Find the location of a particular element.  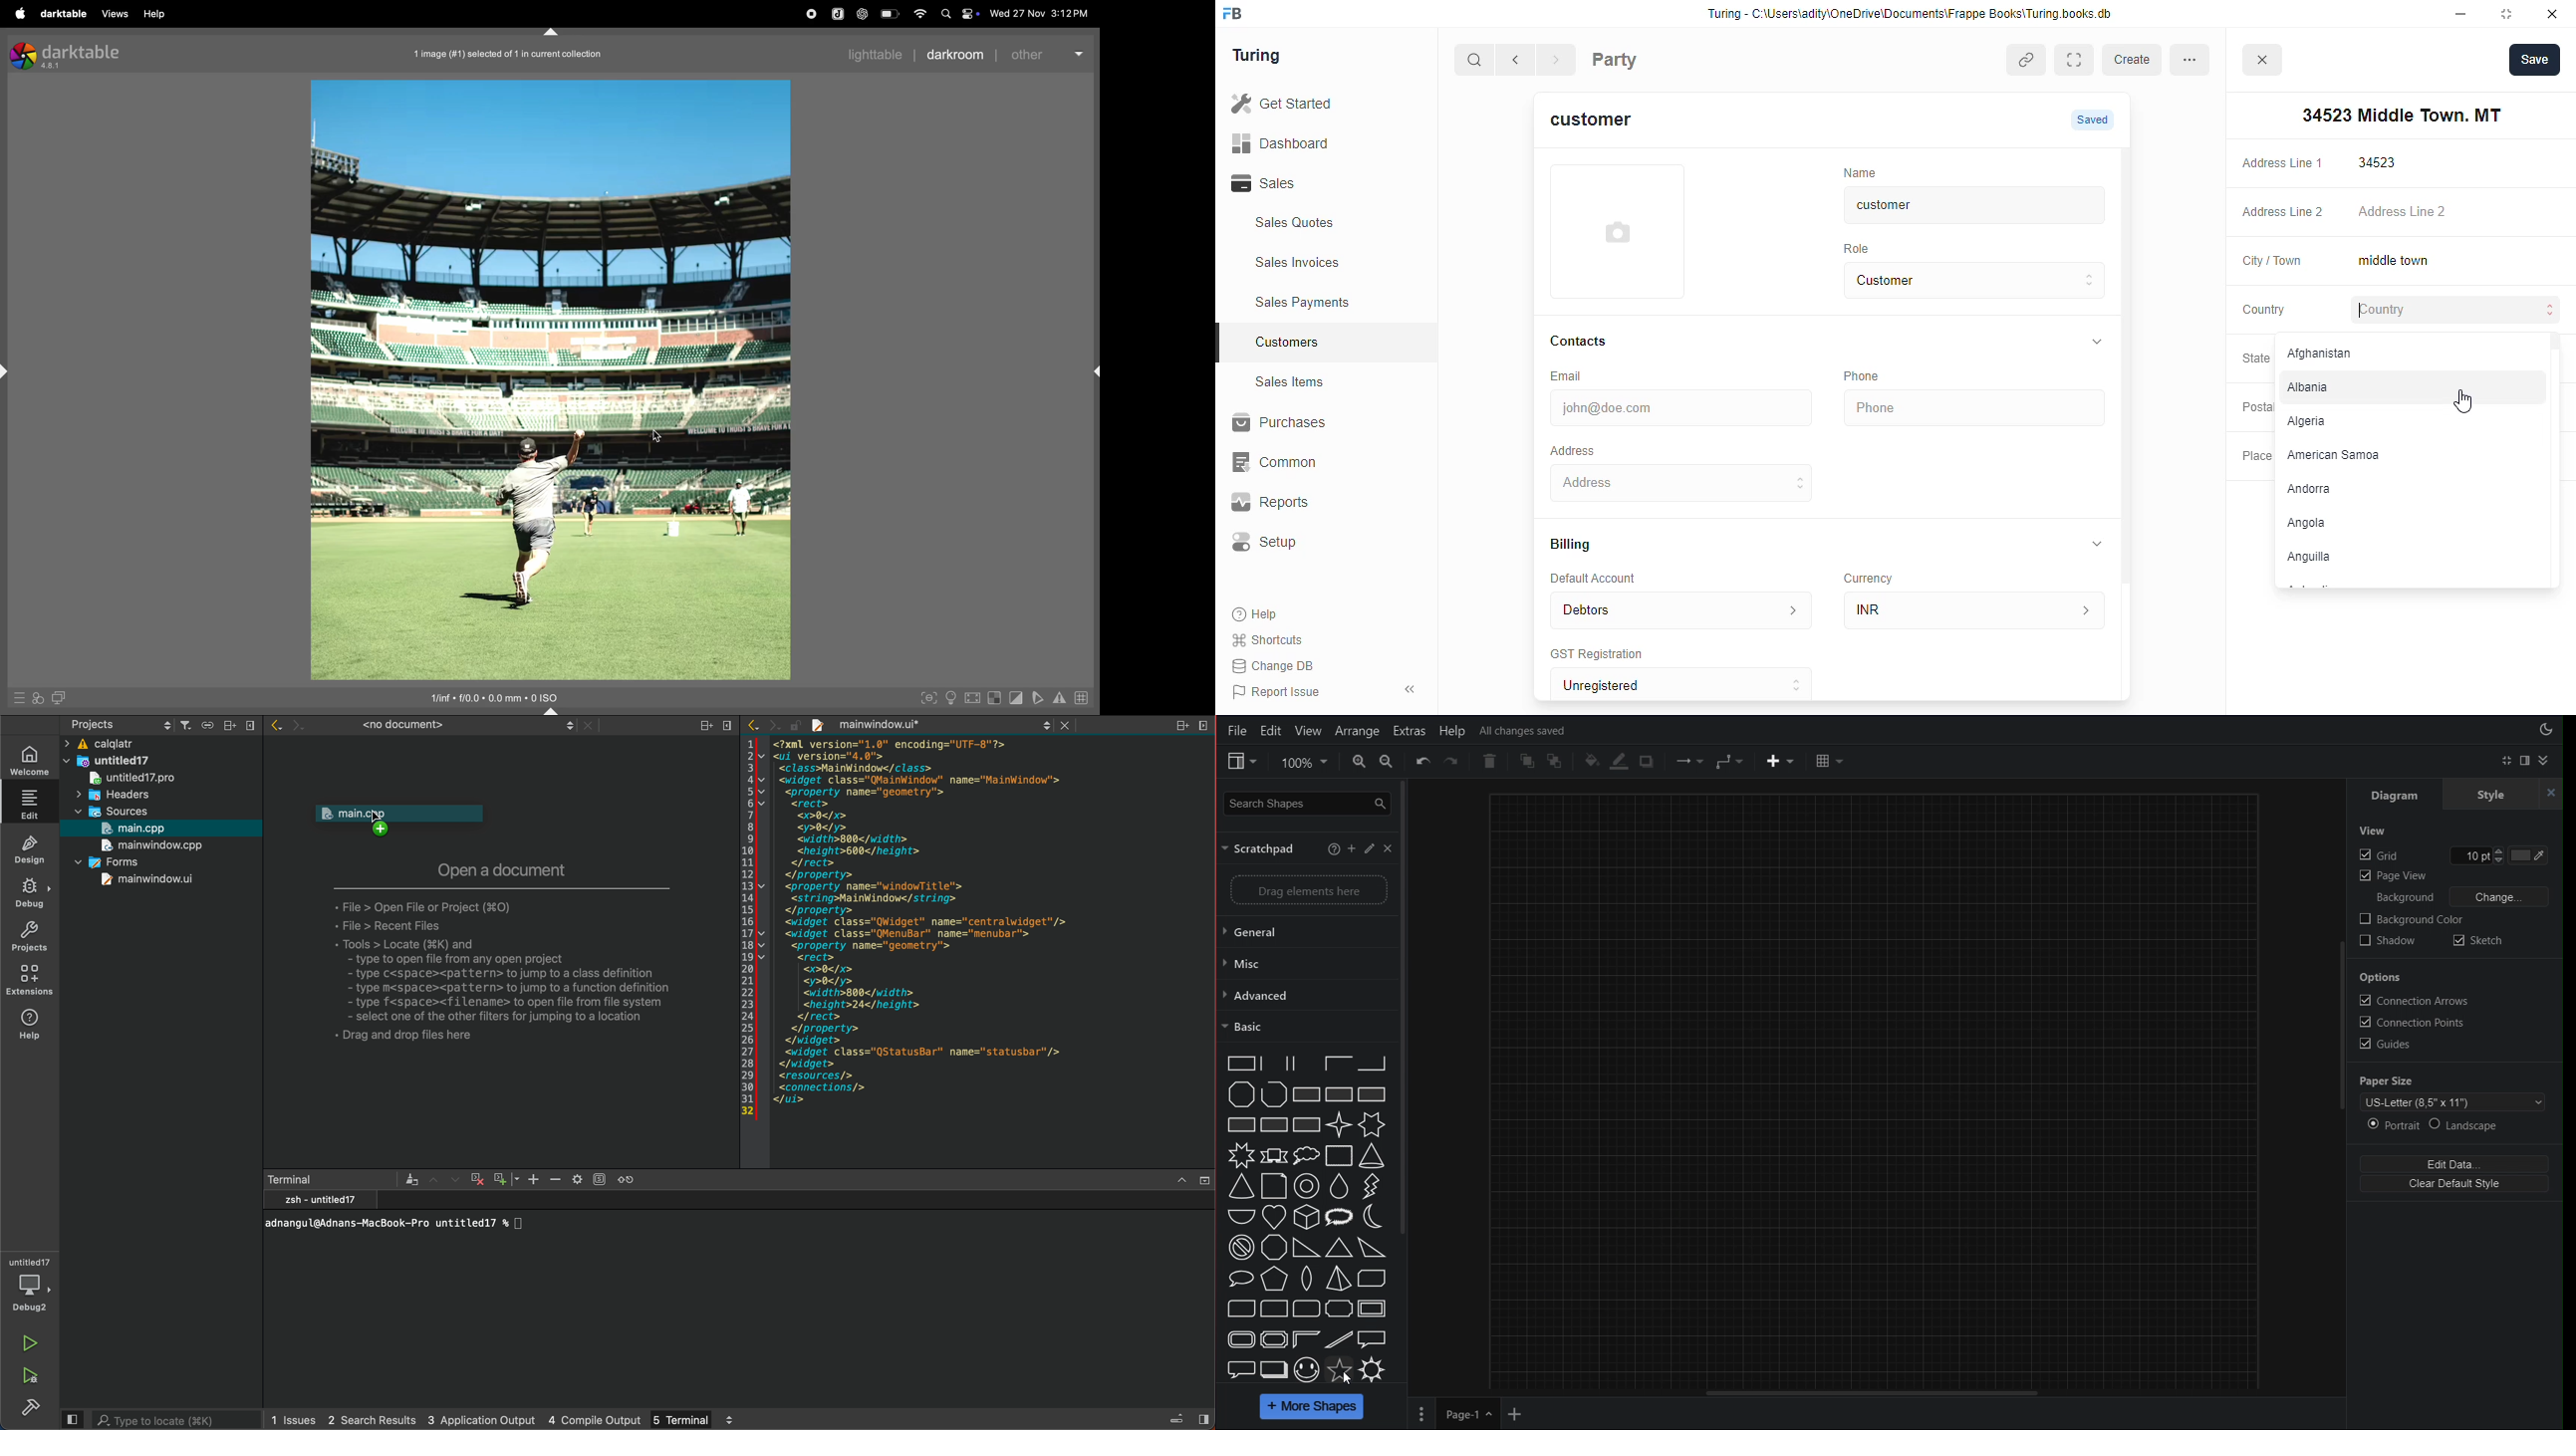

Shortcuts is located at coordinates (1273, 640).